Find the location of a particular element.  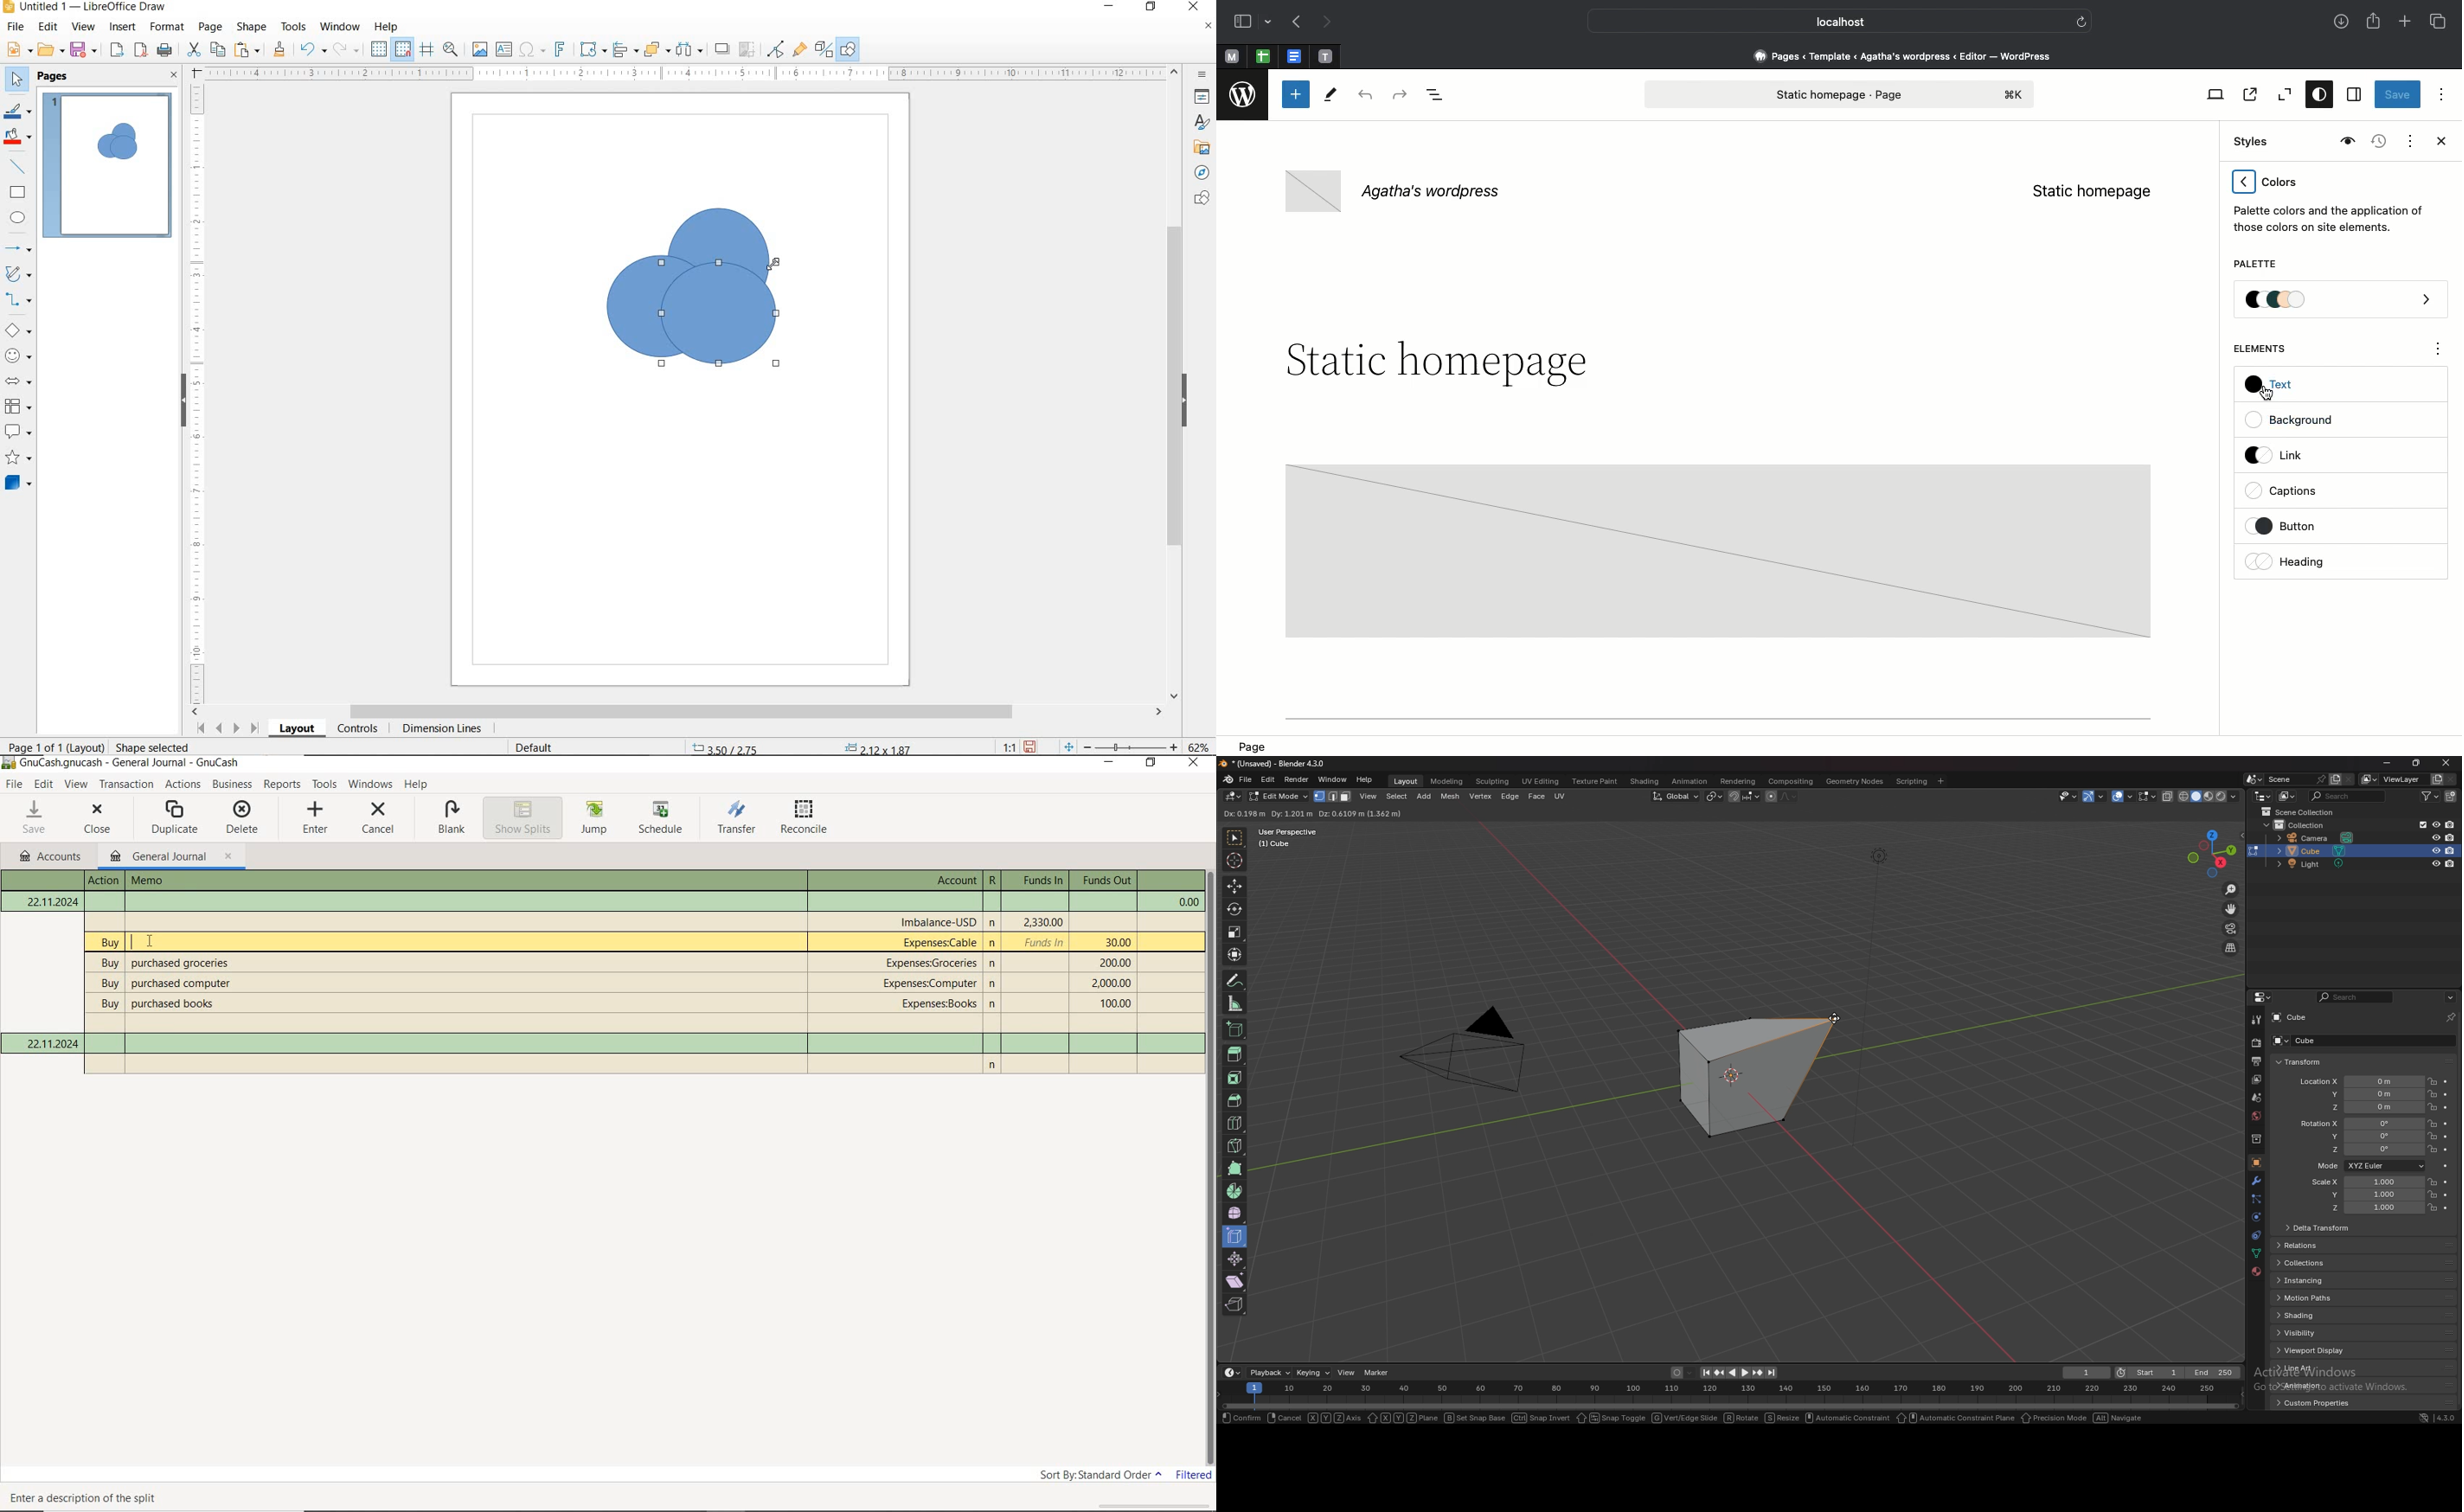

HELPLINES WHILE MOVING is located at coordinates (427, 50).